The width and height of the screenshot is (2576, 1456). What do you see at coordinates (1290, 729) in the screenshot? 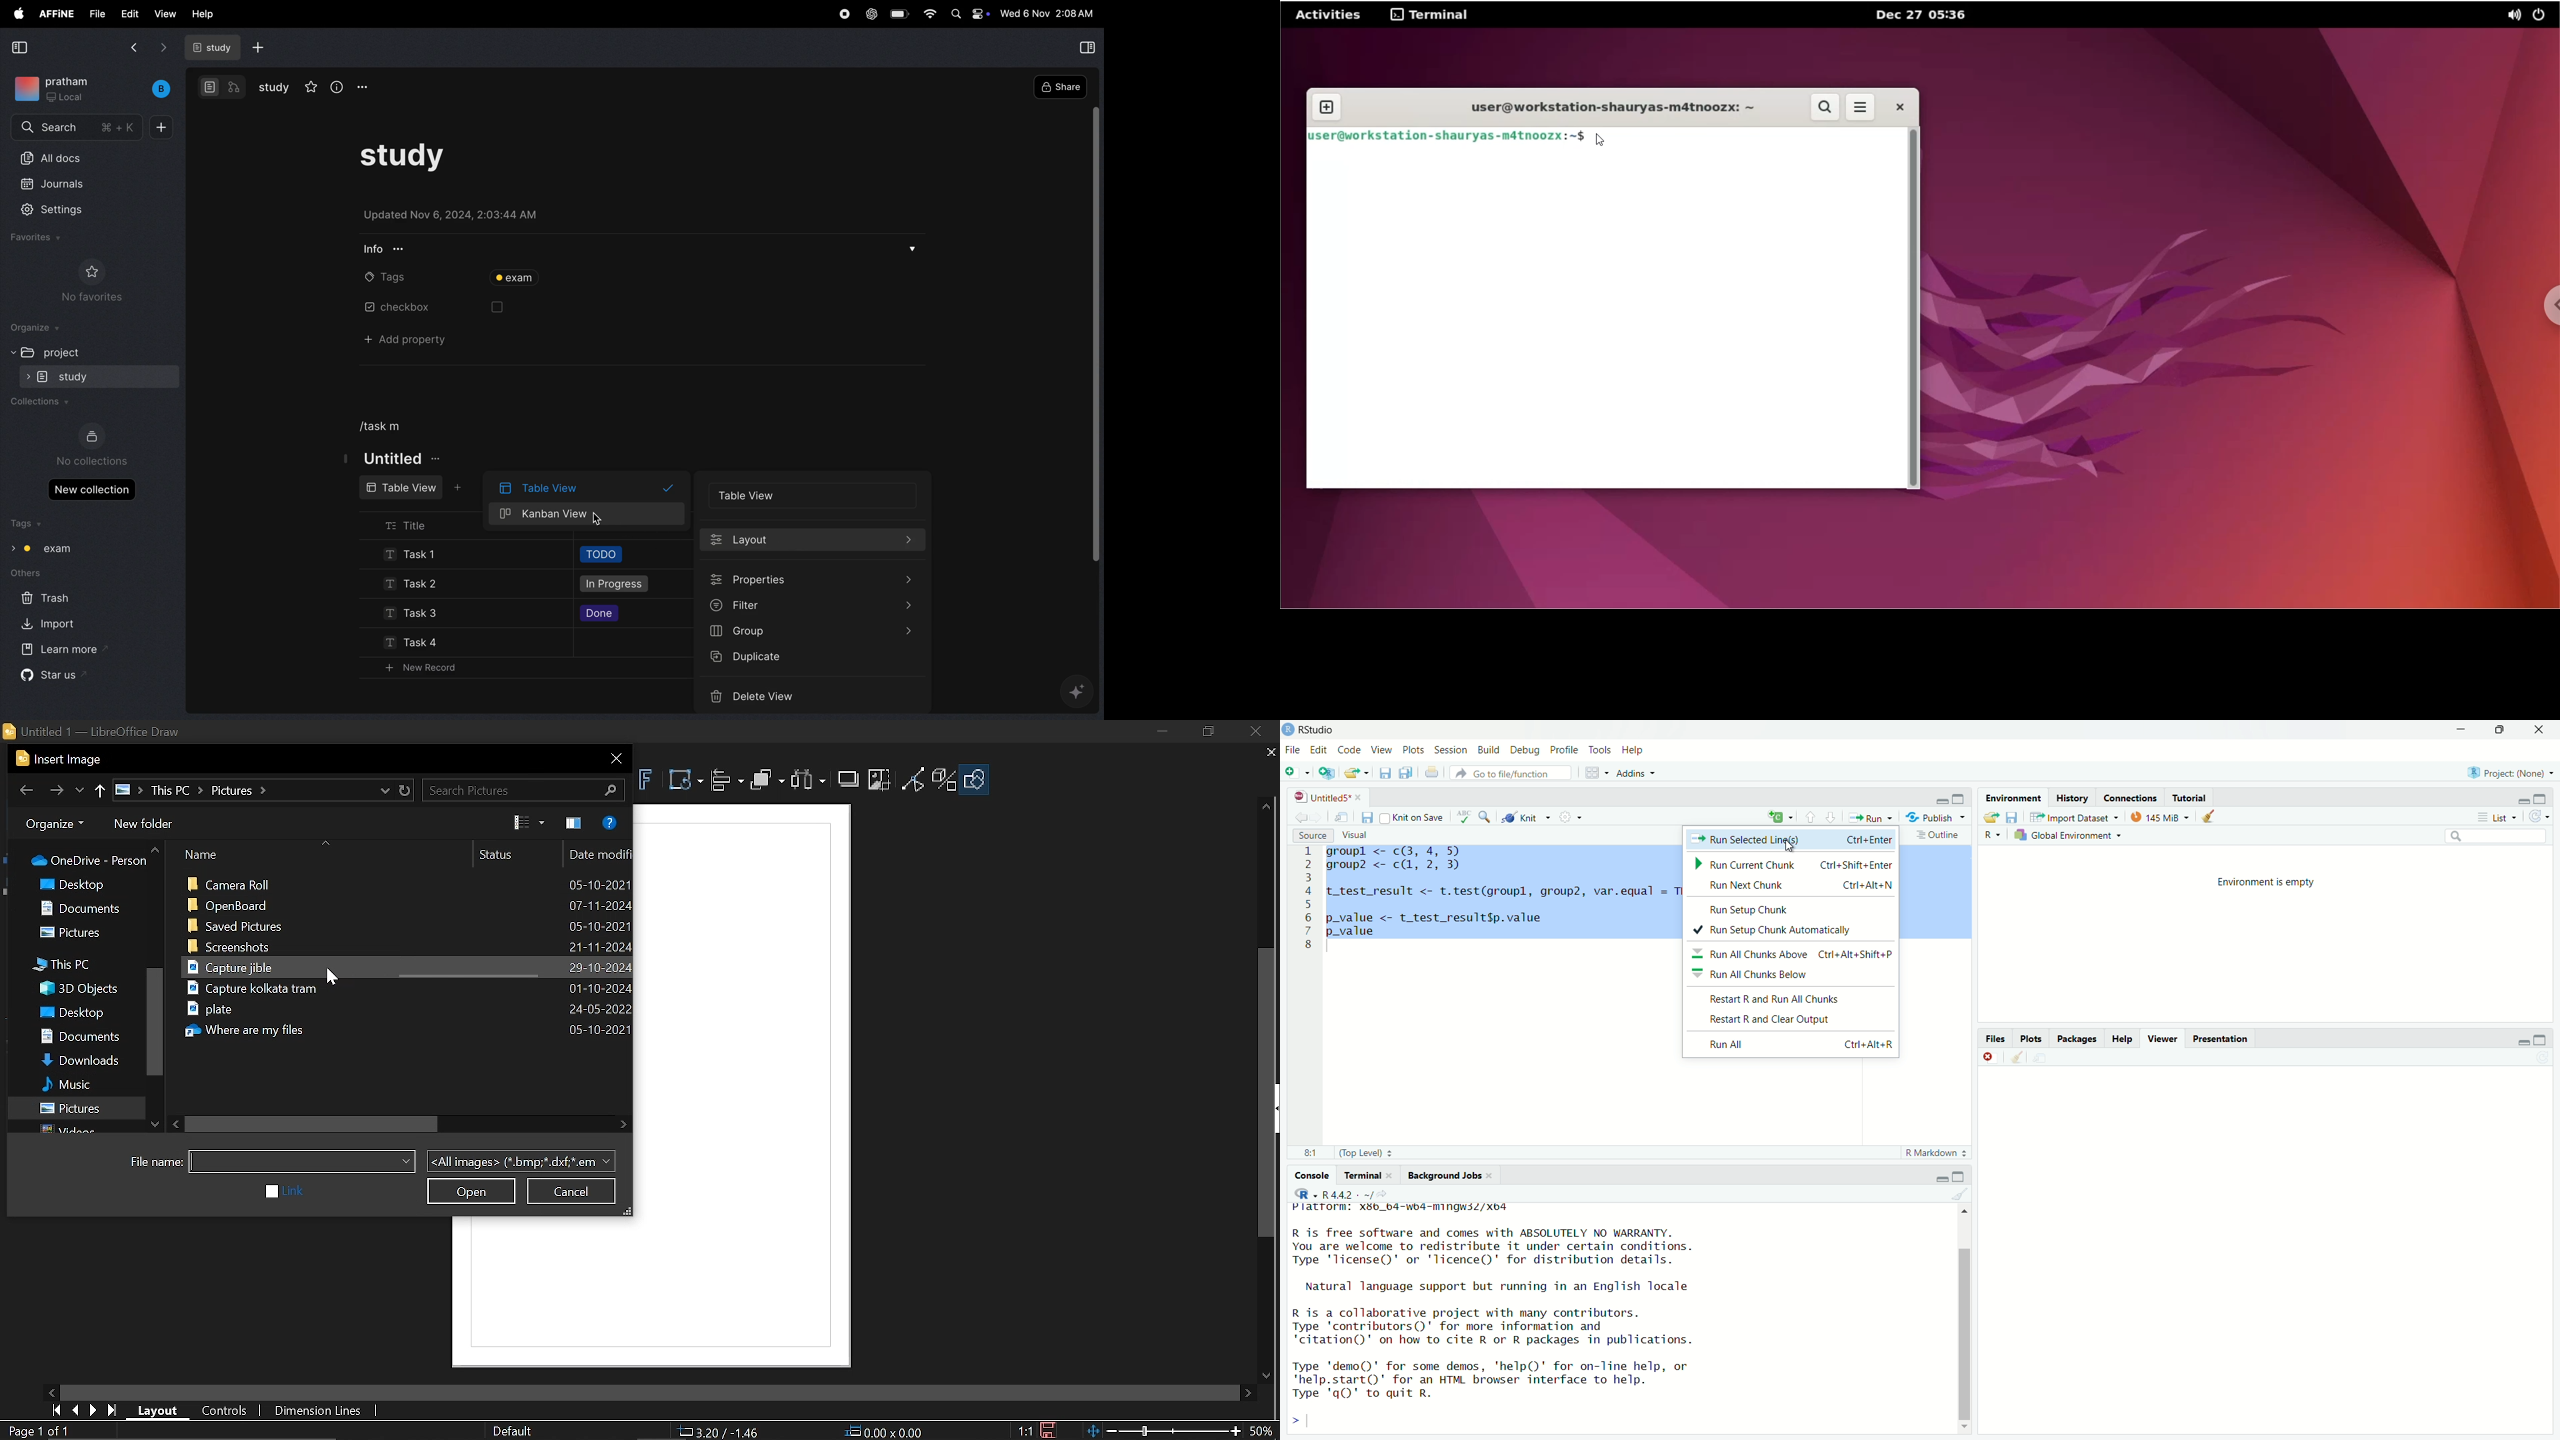
I see `RStudio Logo` at bounding box center [1290, 729].